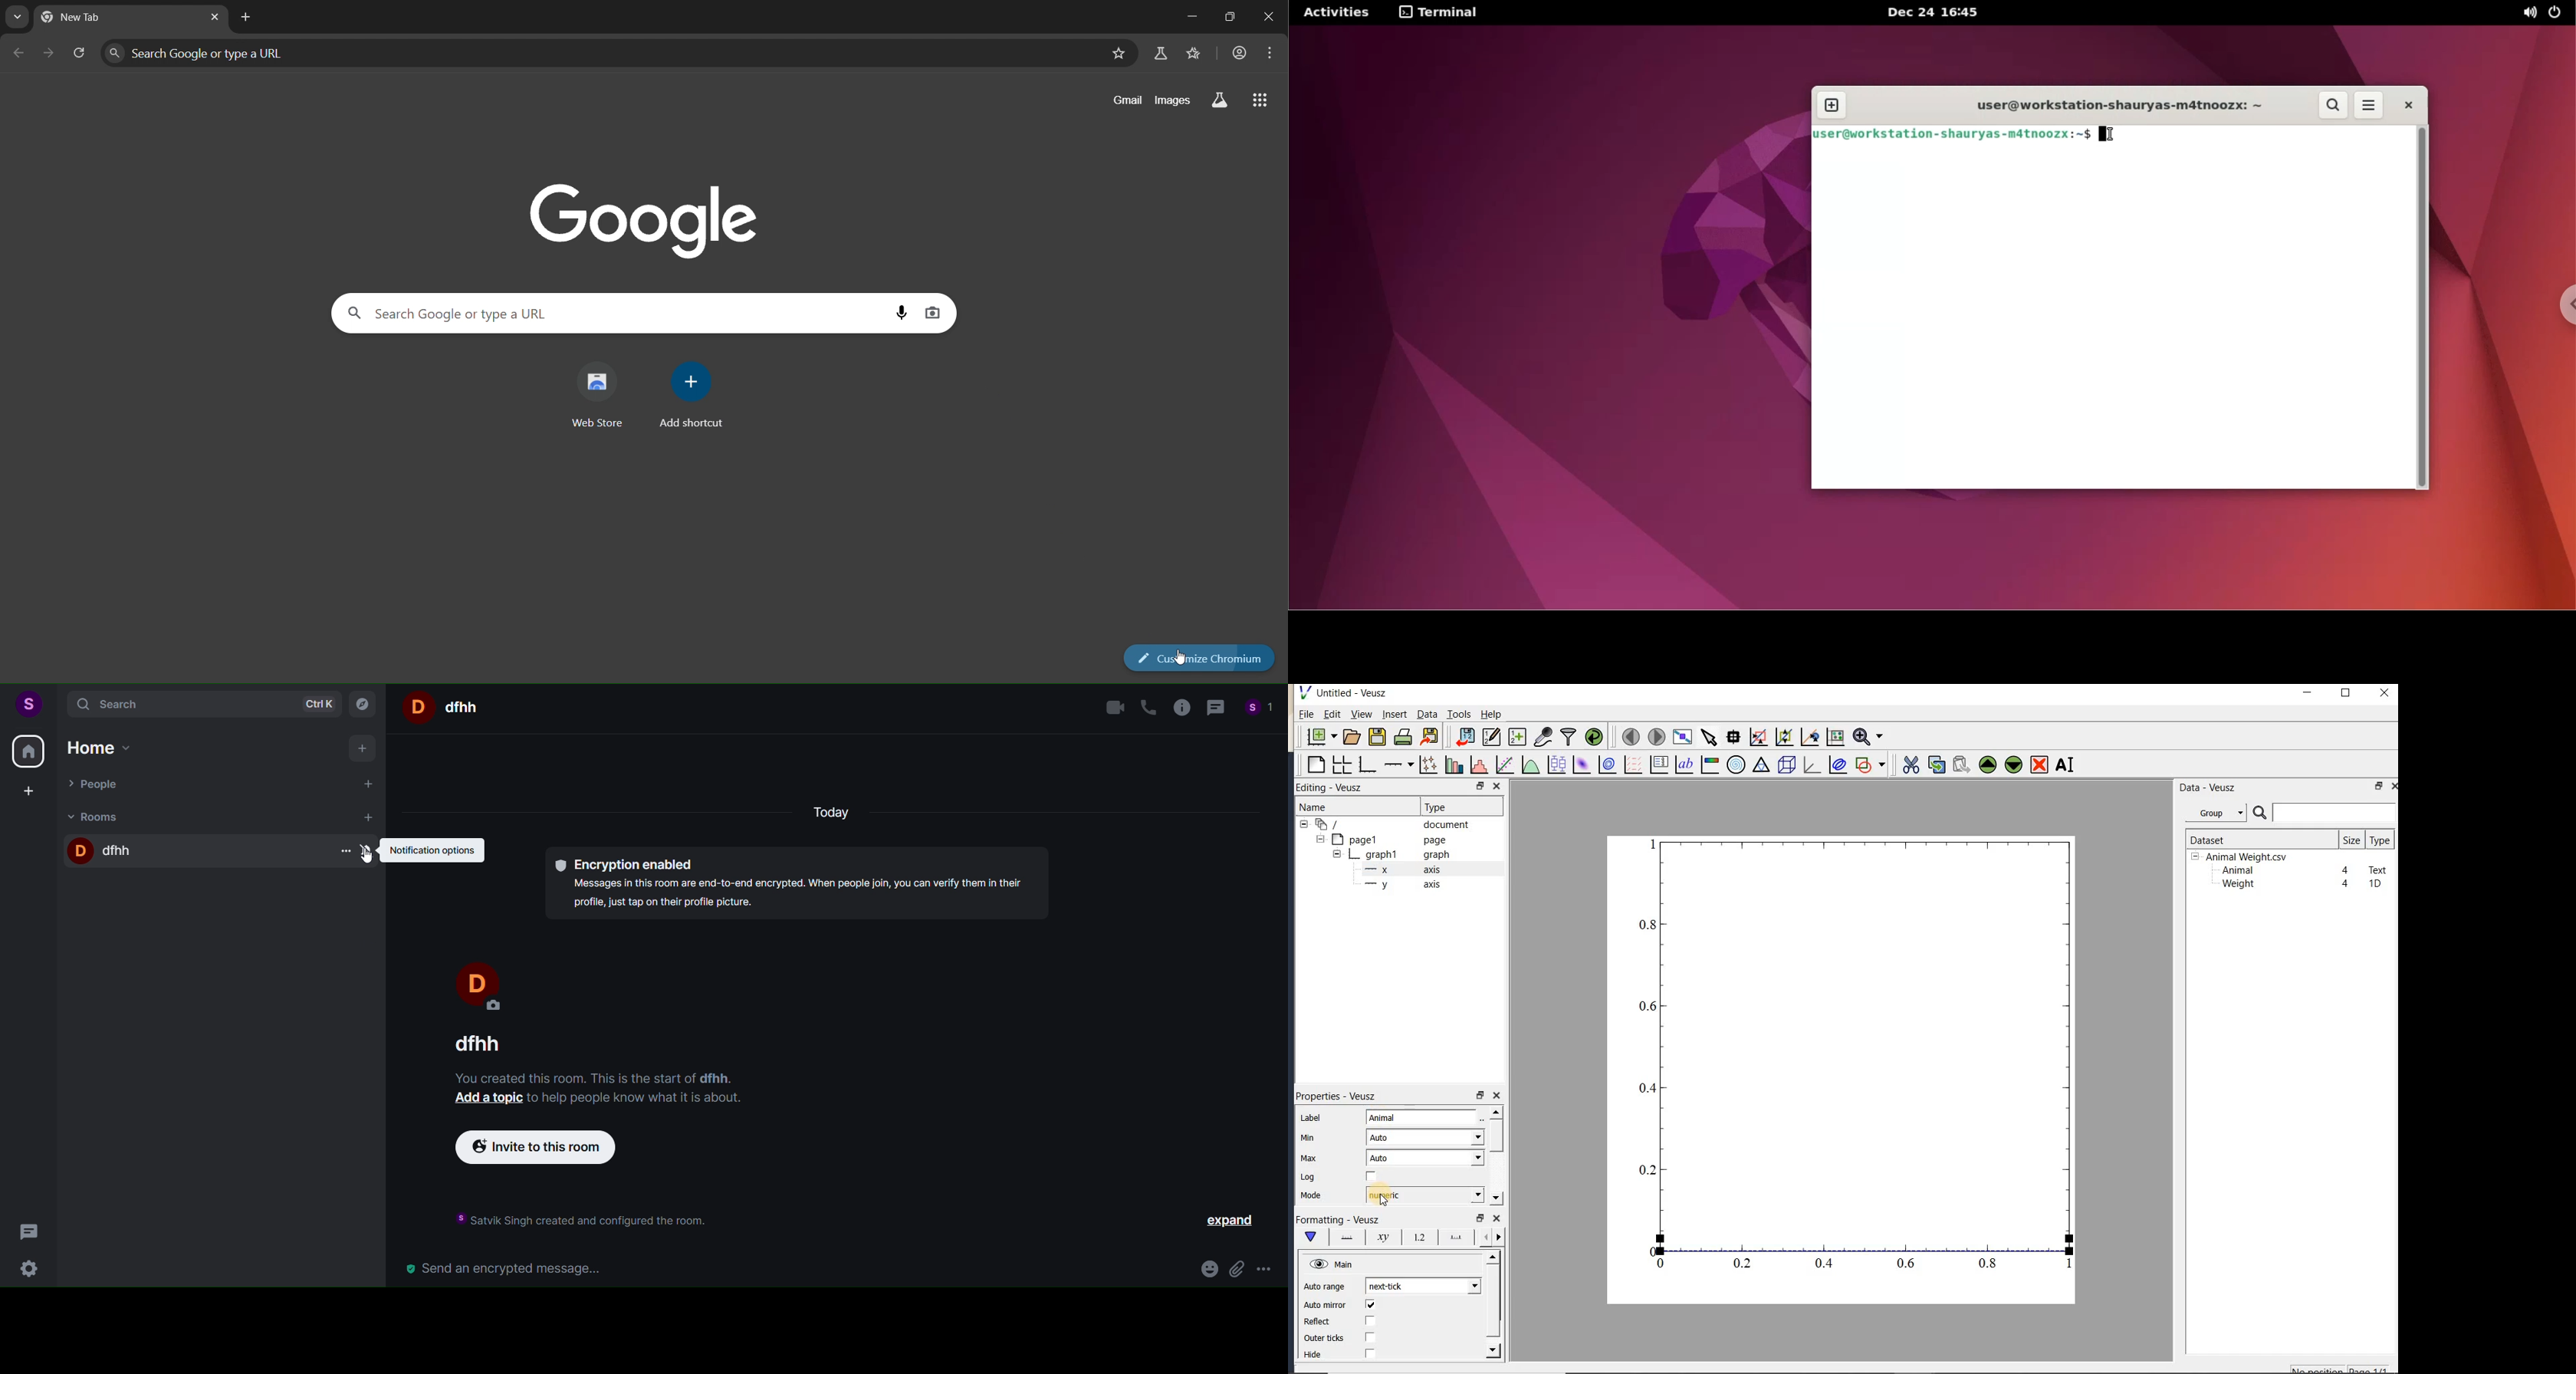  What do you see at coordinates (1530, 767) in the screenshot?
I see `plot a function` at bounding box center [1530, 767].